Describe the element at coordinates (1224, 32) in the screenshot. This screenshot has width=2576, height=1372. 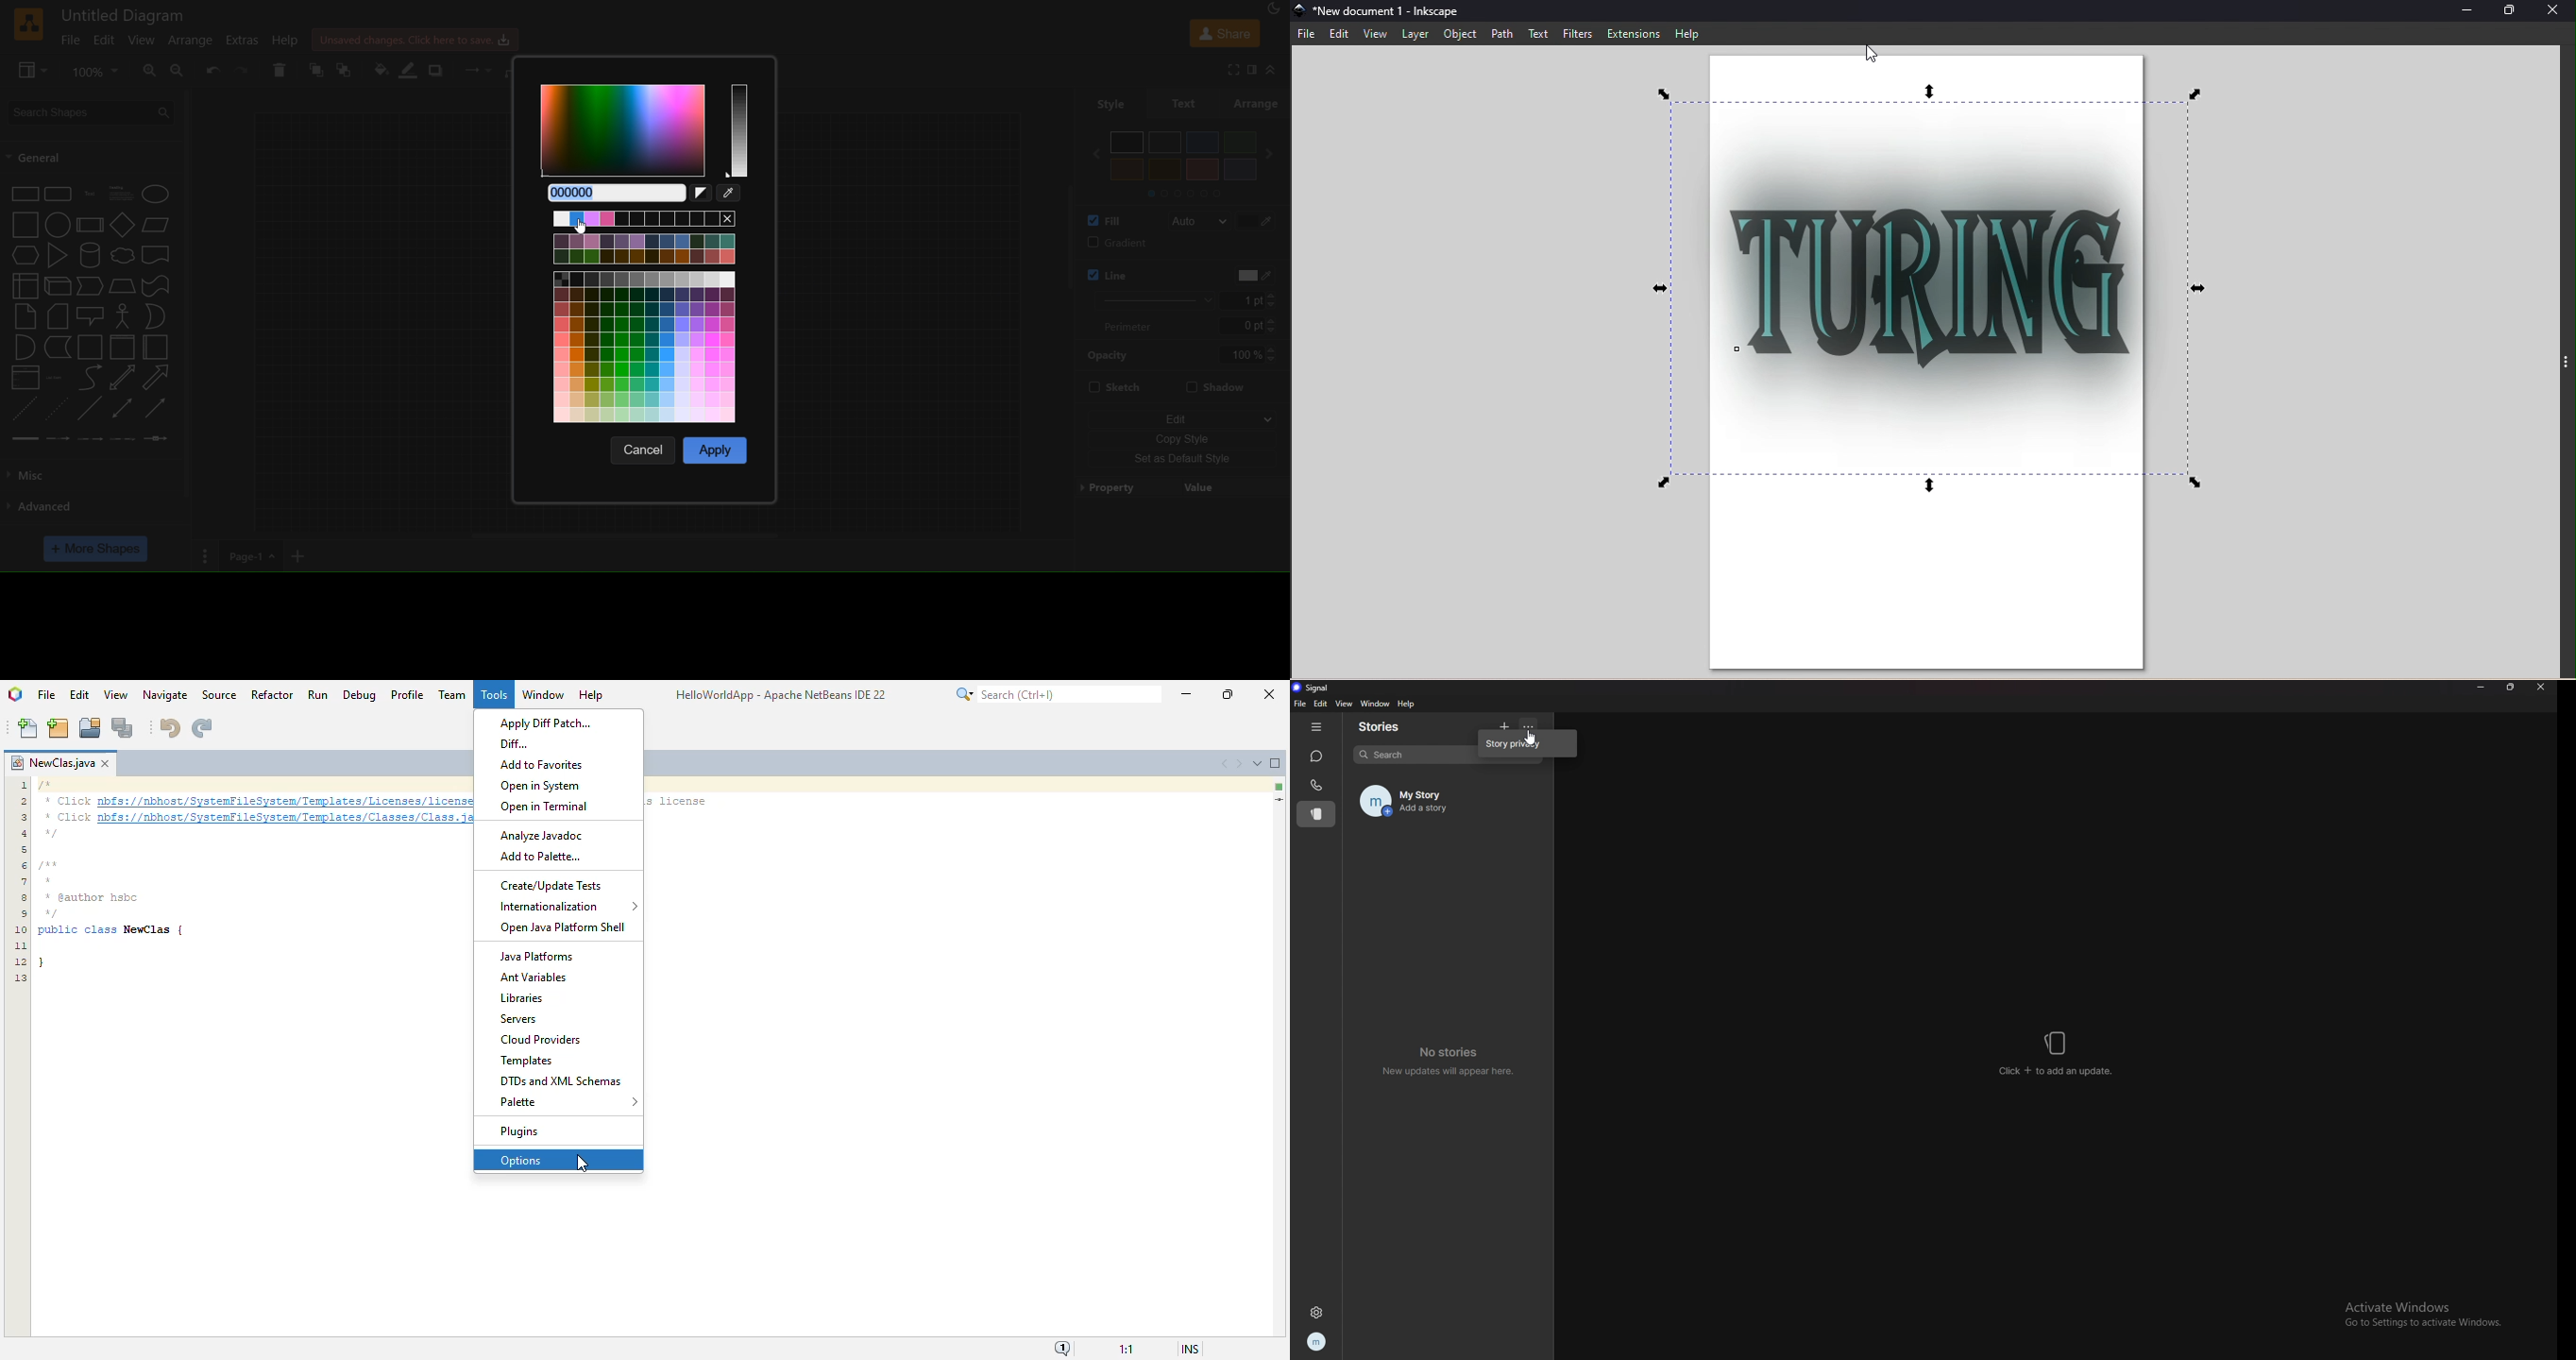
I see `share` at that location.